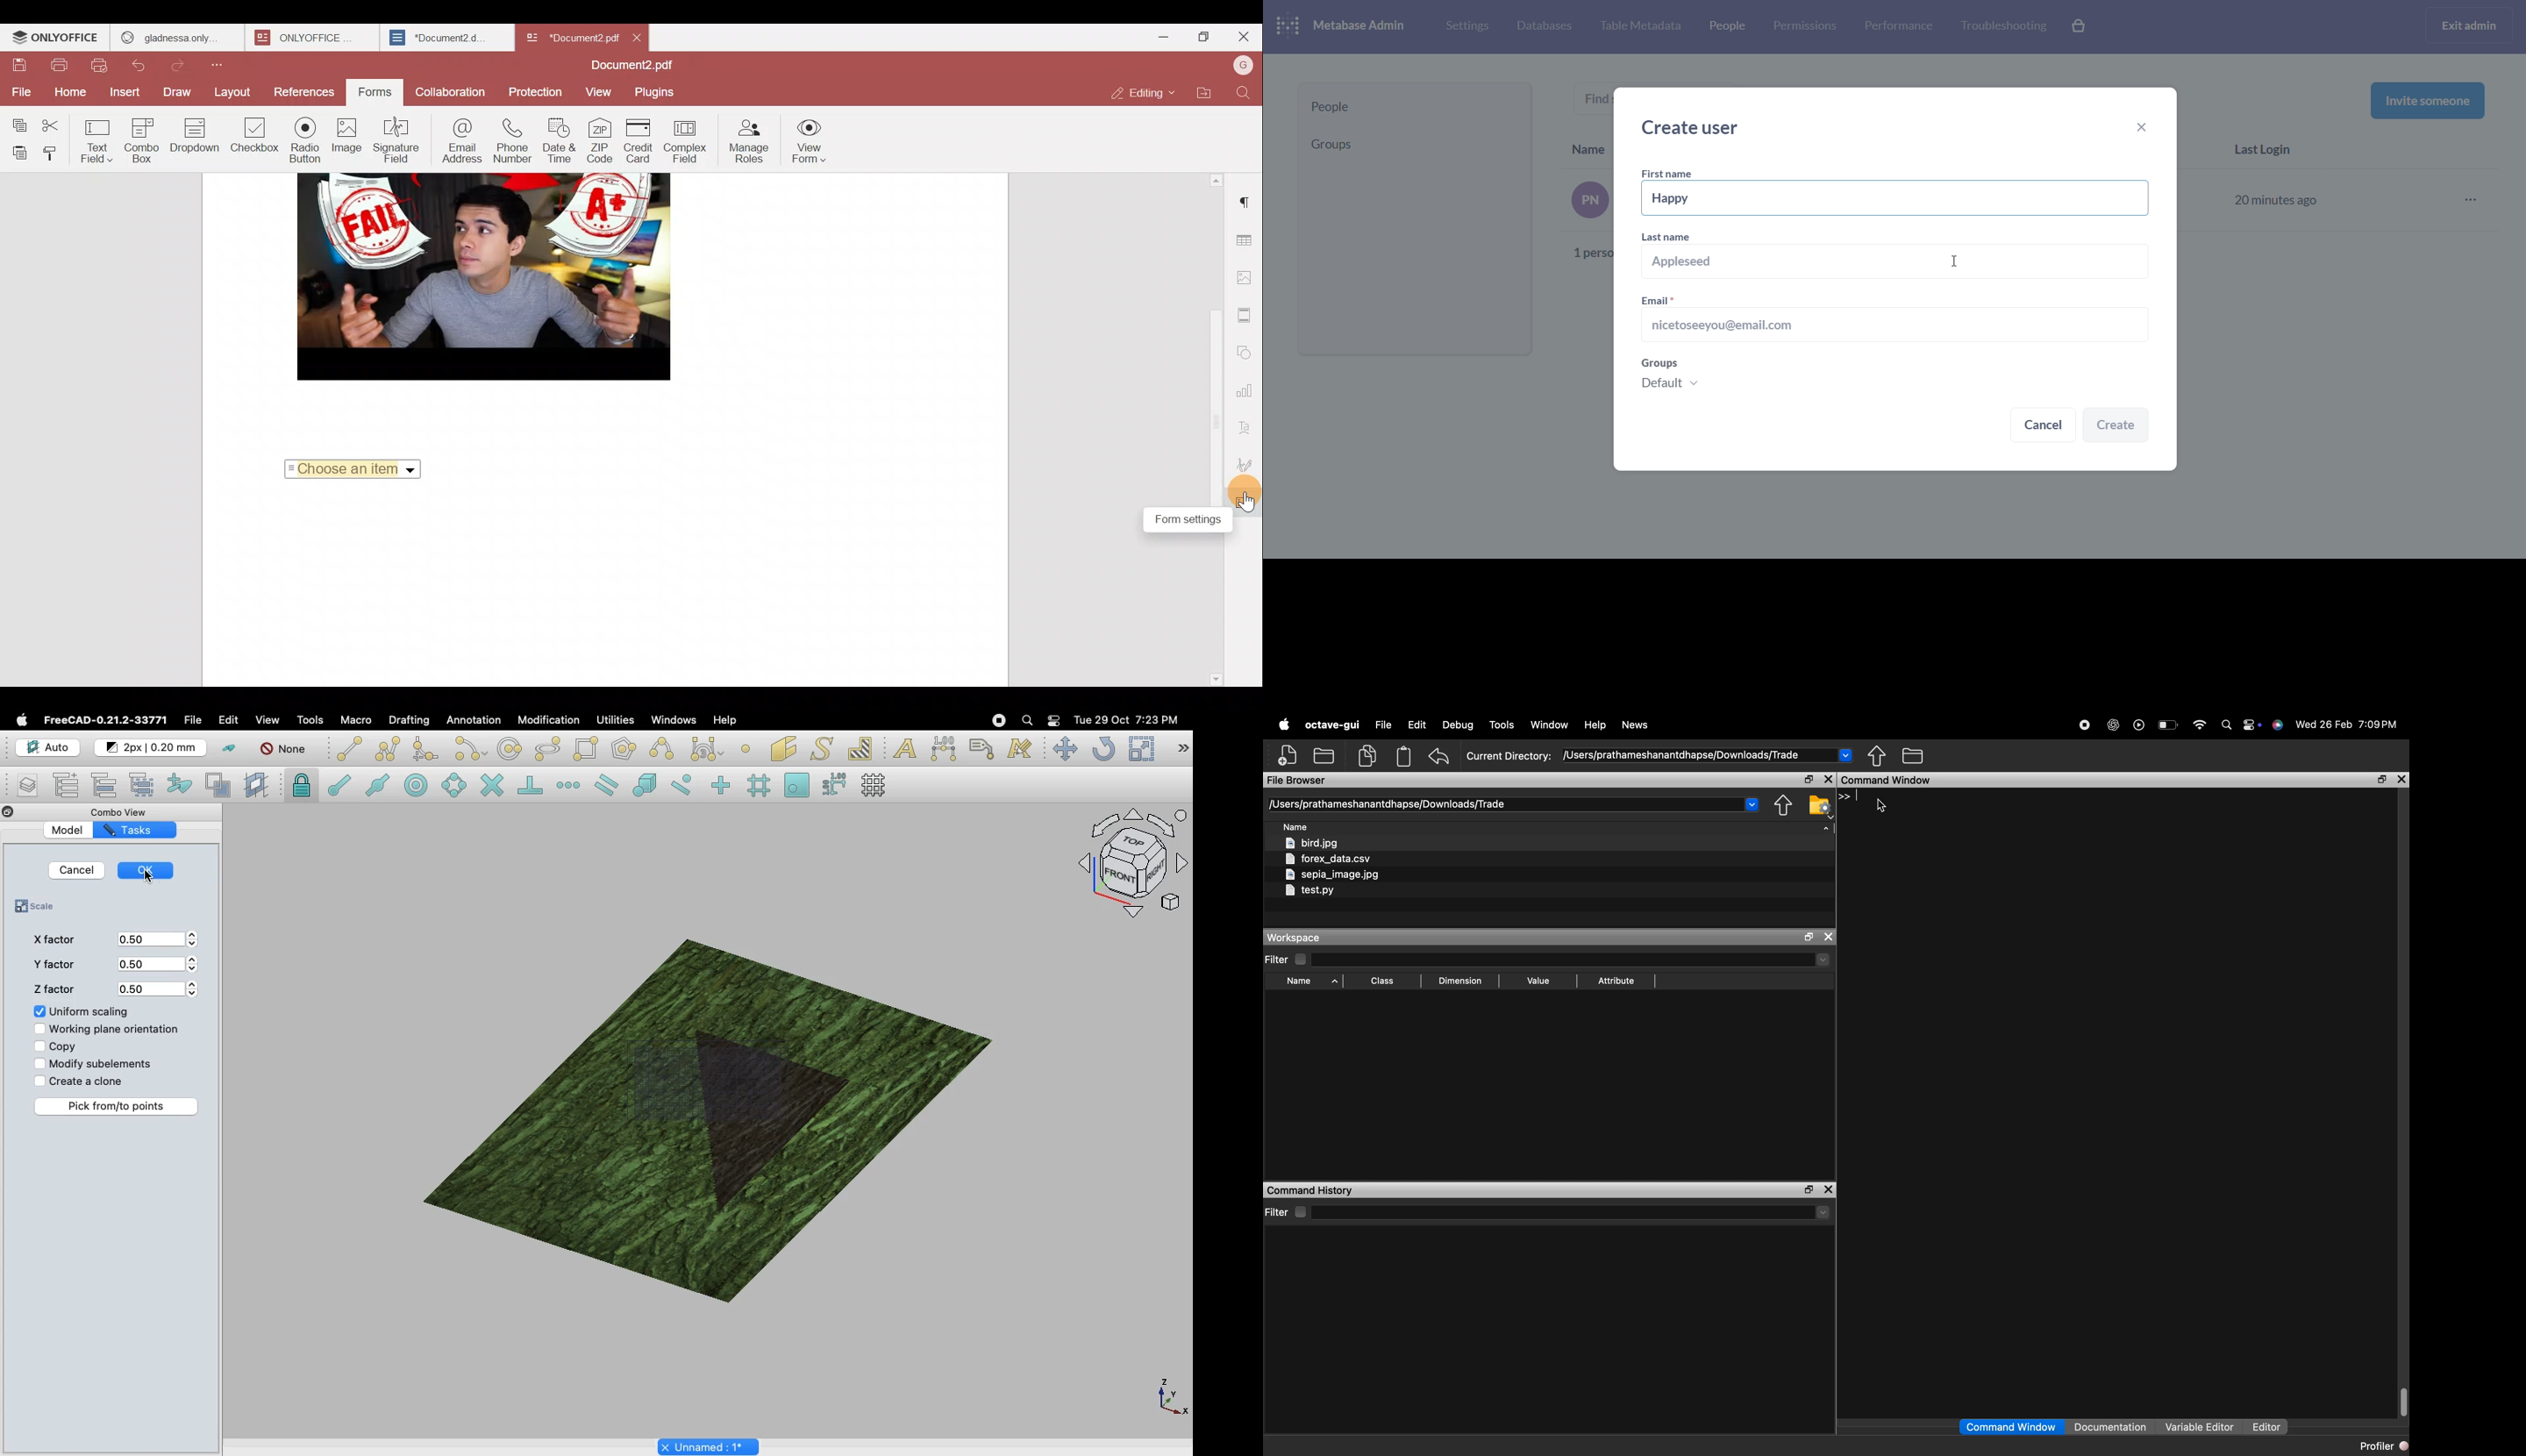  Describe the element at coordinates (99, 66) in the screenshot. I see `Quick print` at that location.